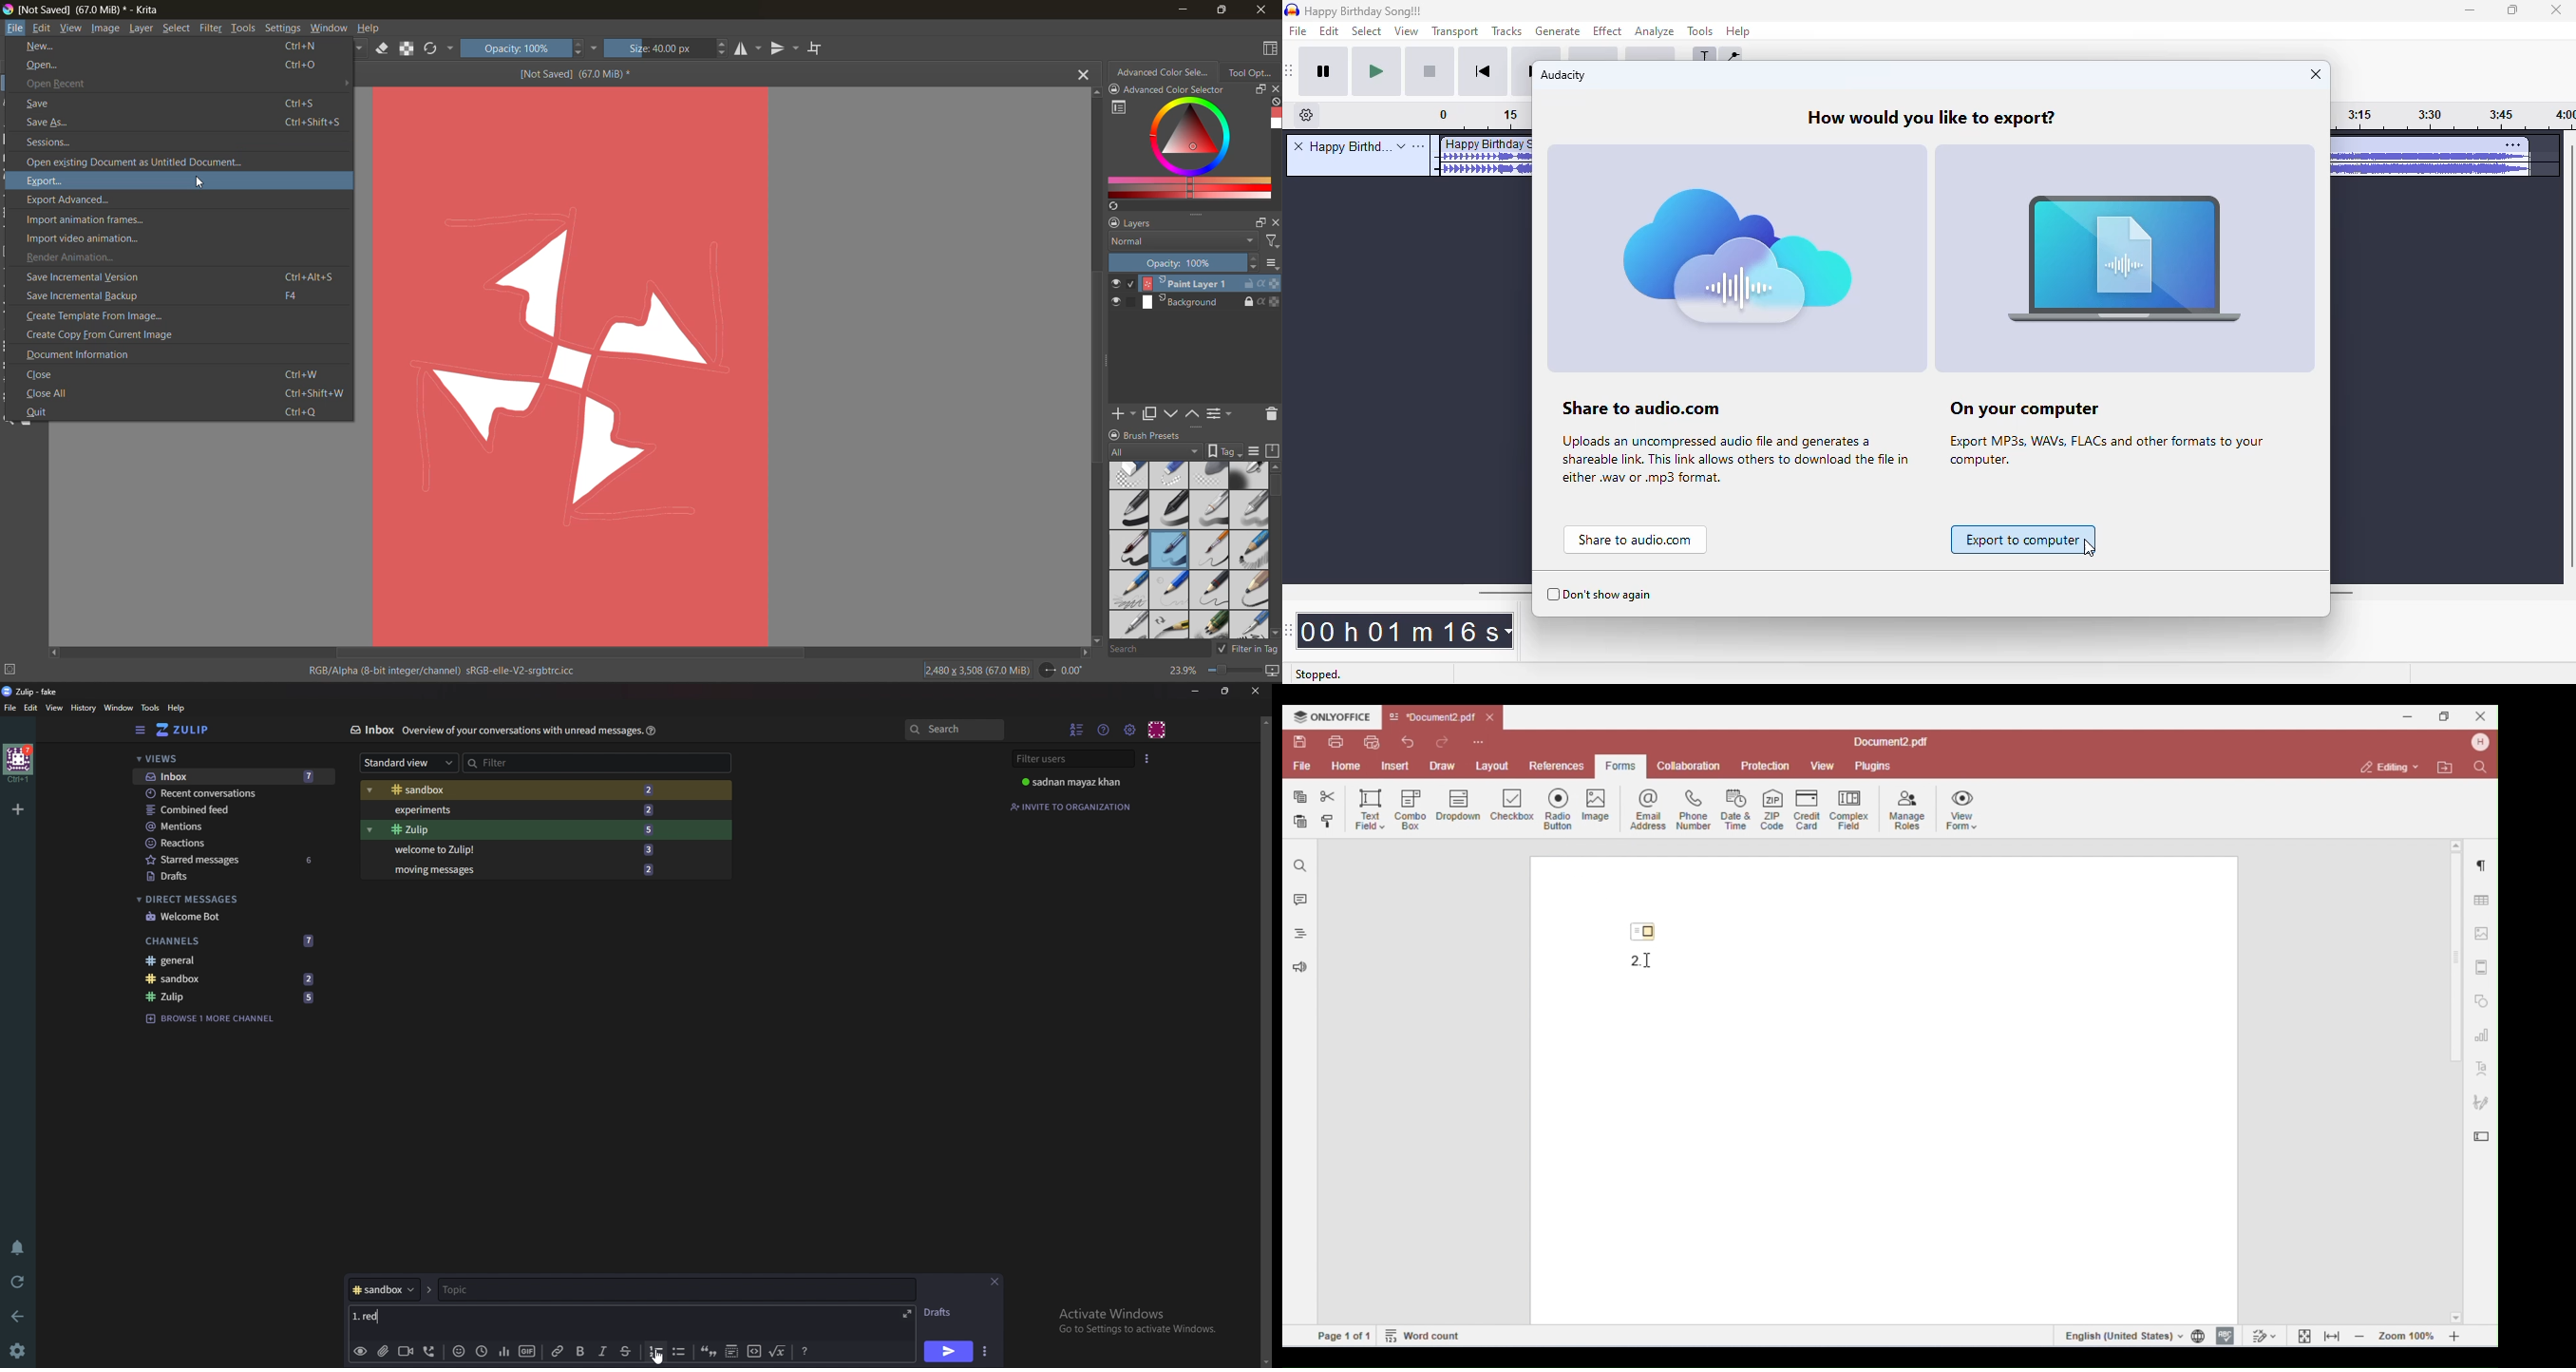  Describe the element at coordinates (1115, 434) in the screenshot. I see `lock/unlock docker` at that location.